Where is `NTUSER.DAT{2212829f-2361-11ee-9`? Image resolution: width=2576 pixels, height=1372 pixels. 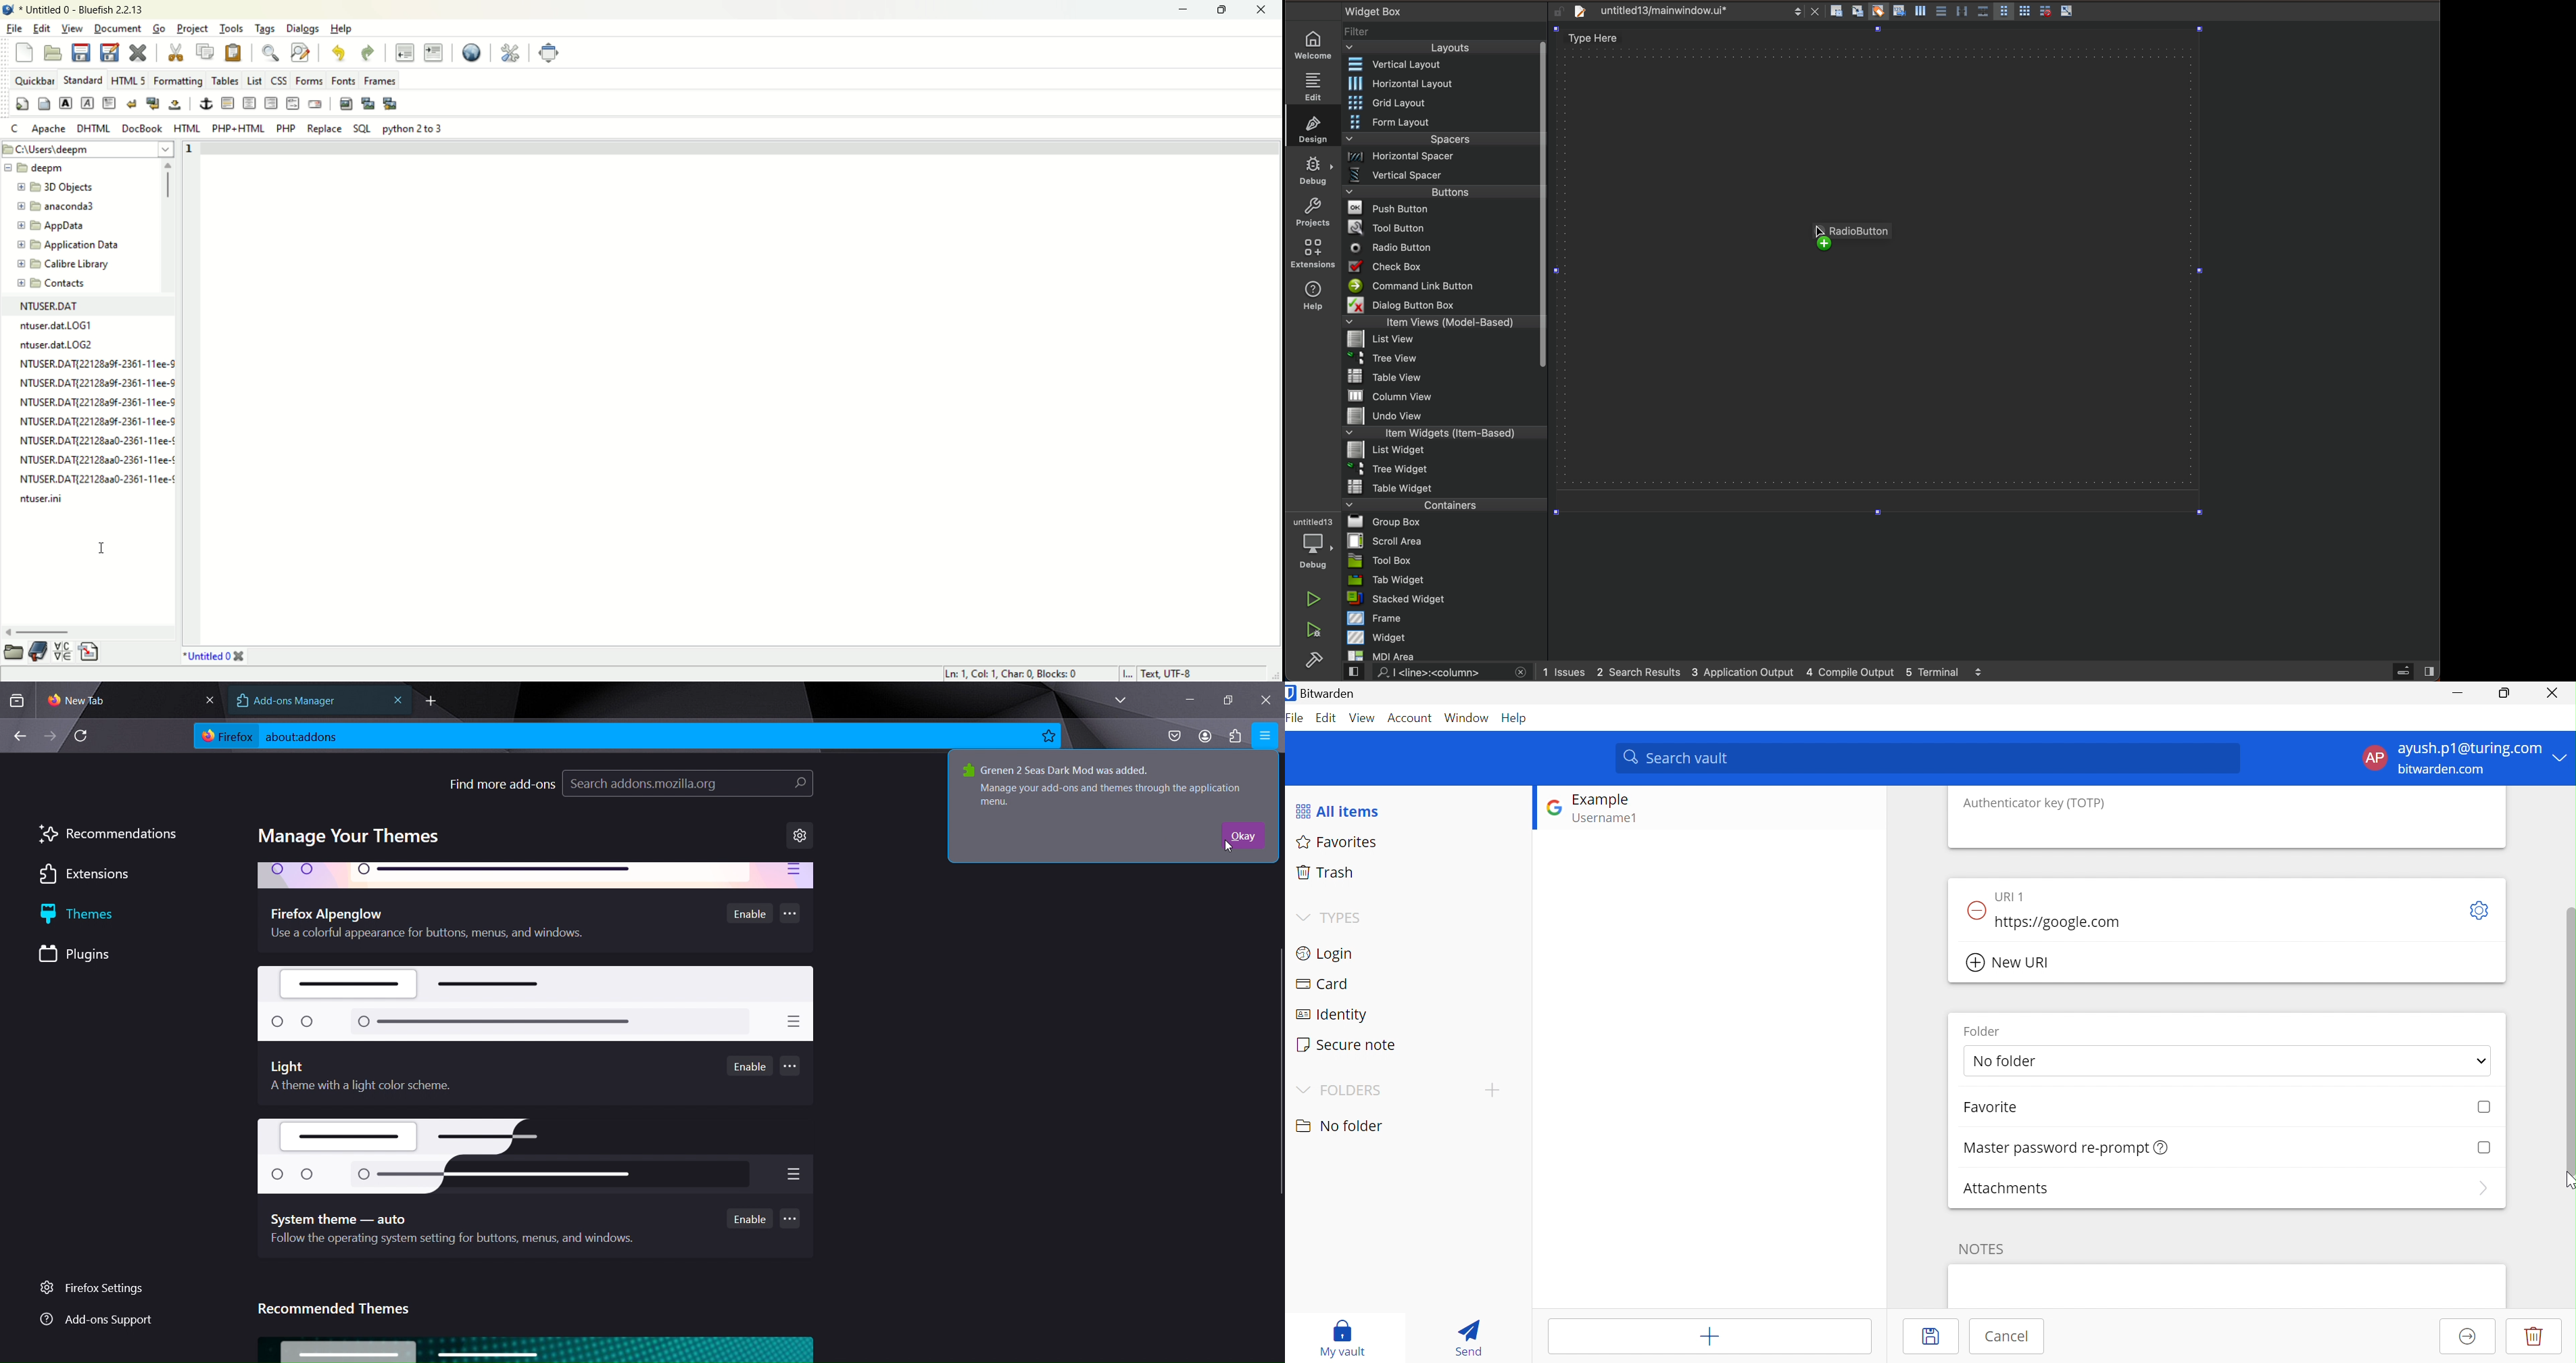
NTUSER.DAT{2212829f-2361-11ee-9 is located at coordinates (98, 384).